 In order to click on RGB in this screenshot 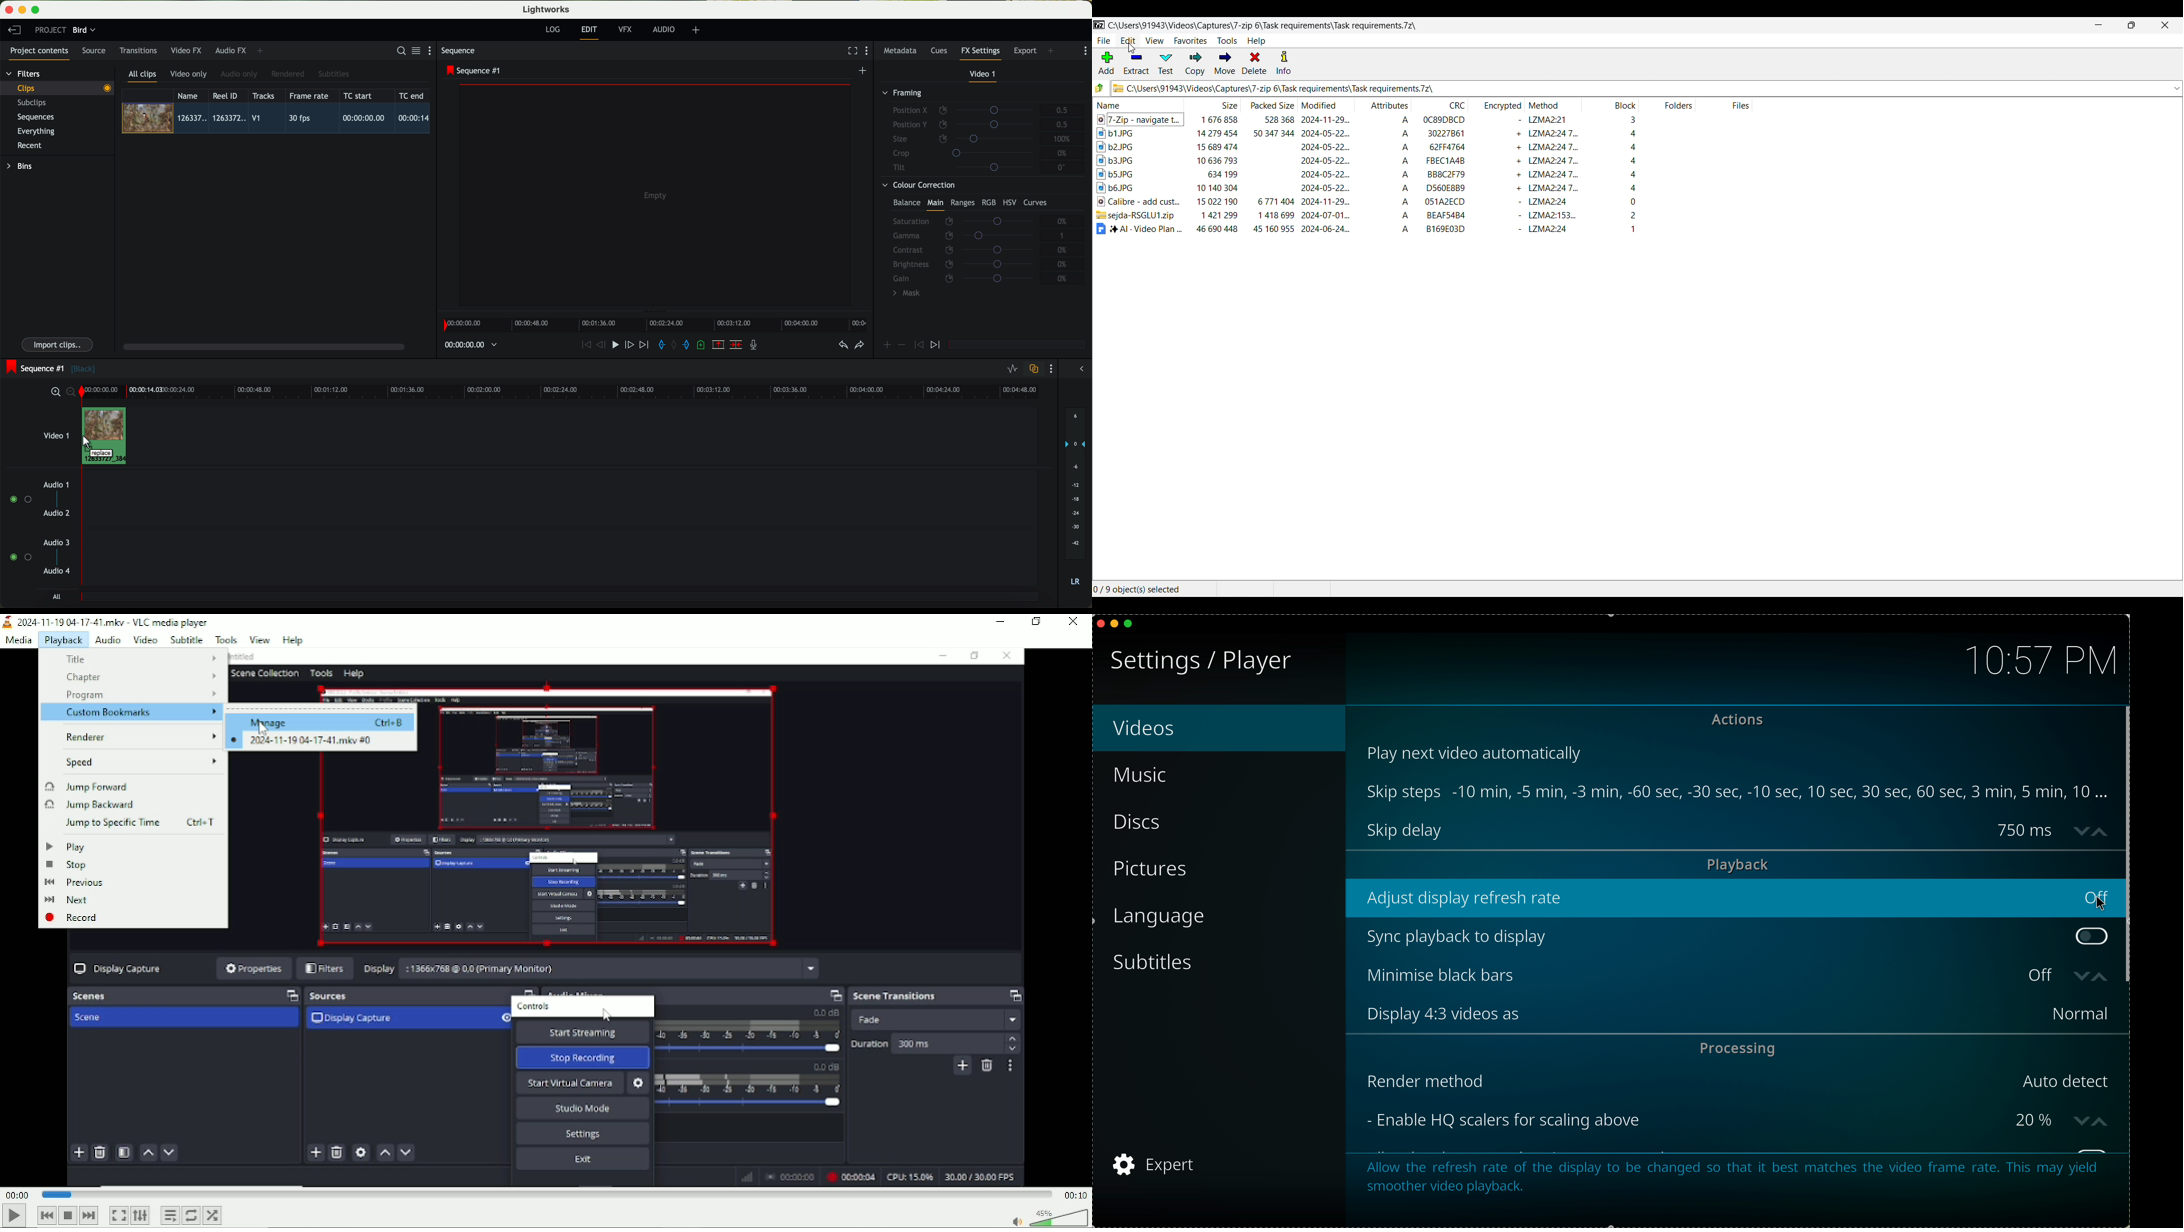, I will do `click(988, 202)`.